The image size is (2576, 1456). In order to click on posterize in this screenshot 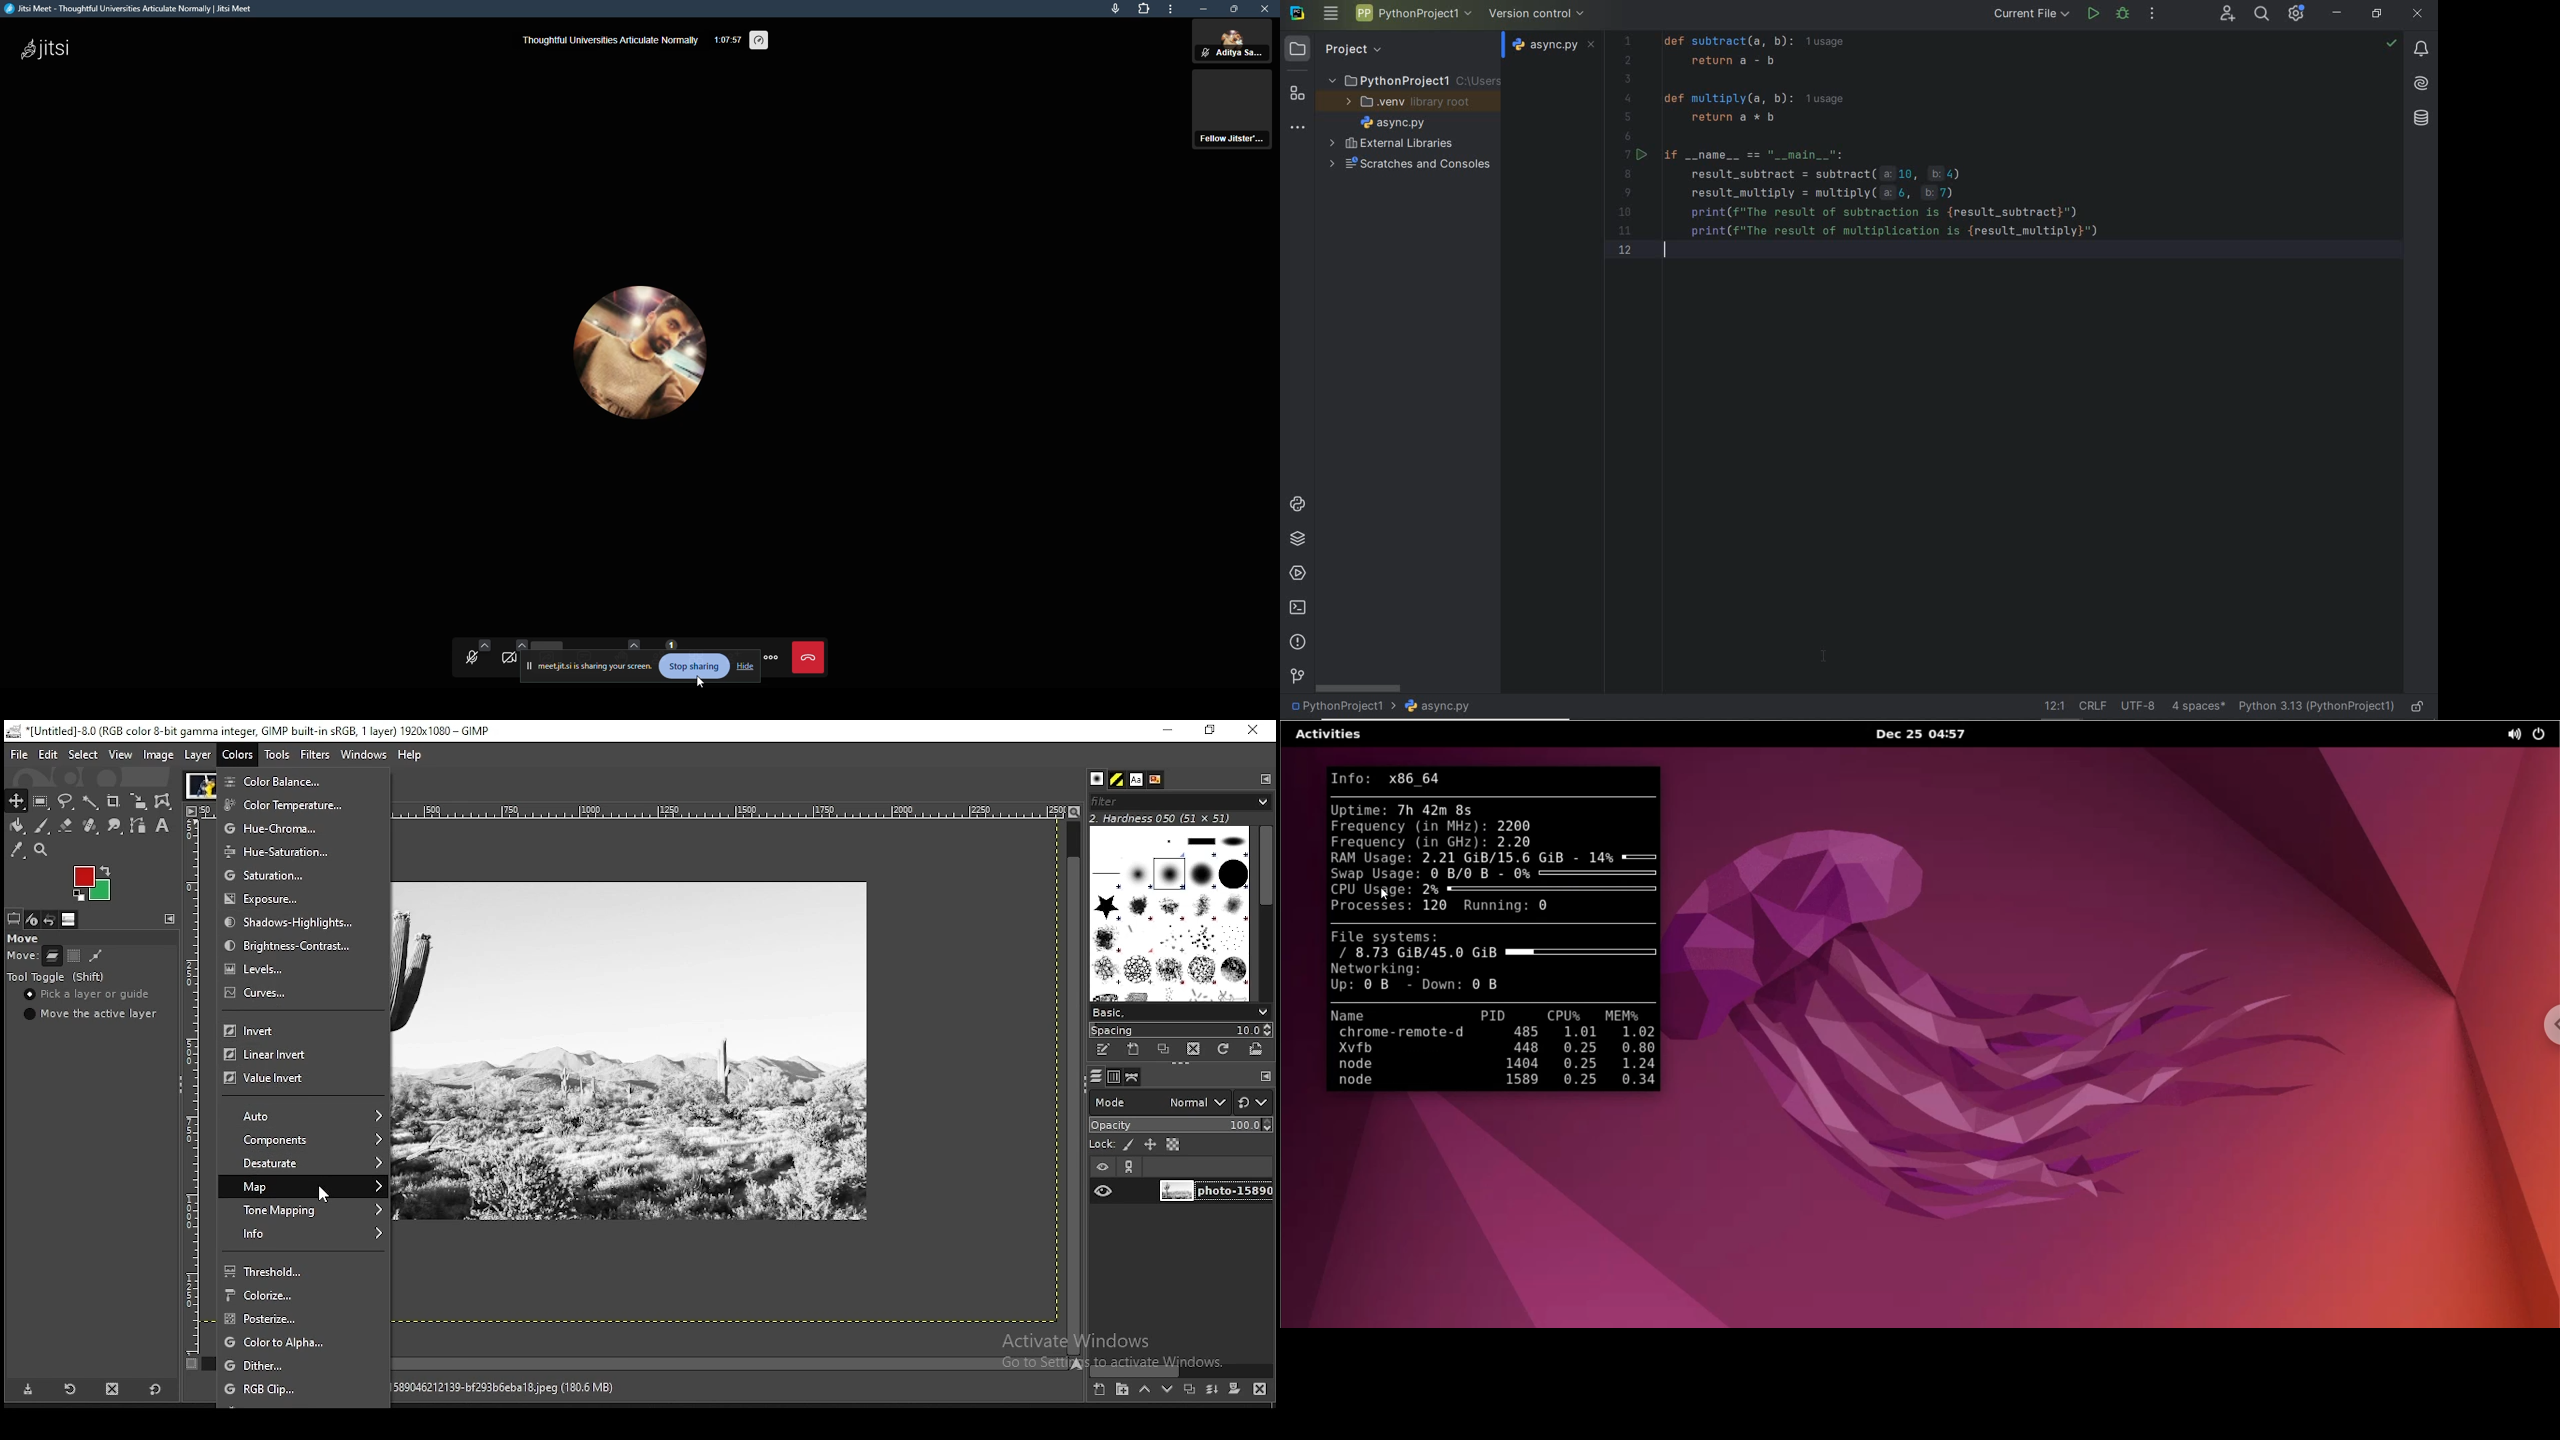, I will do `click(305, 1319)`.